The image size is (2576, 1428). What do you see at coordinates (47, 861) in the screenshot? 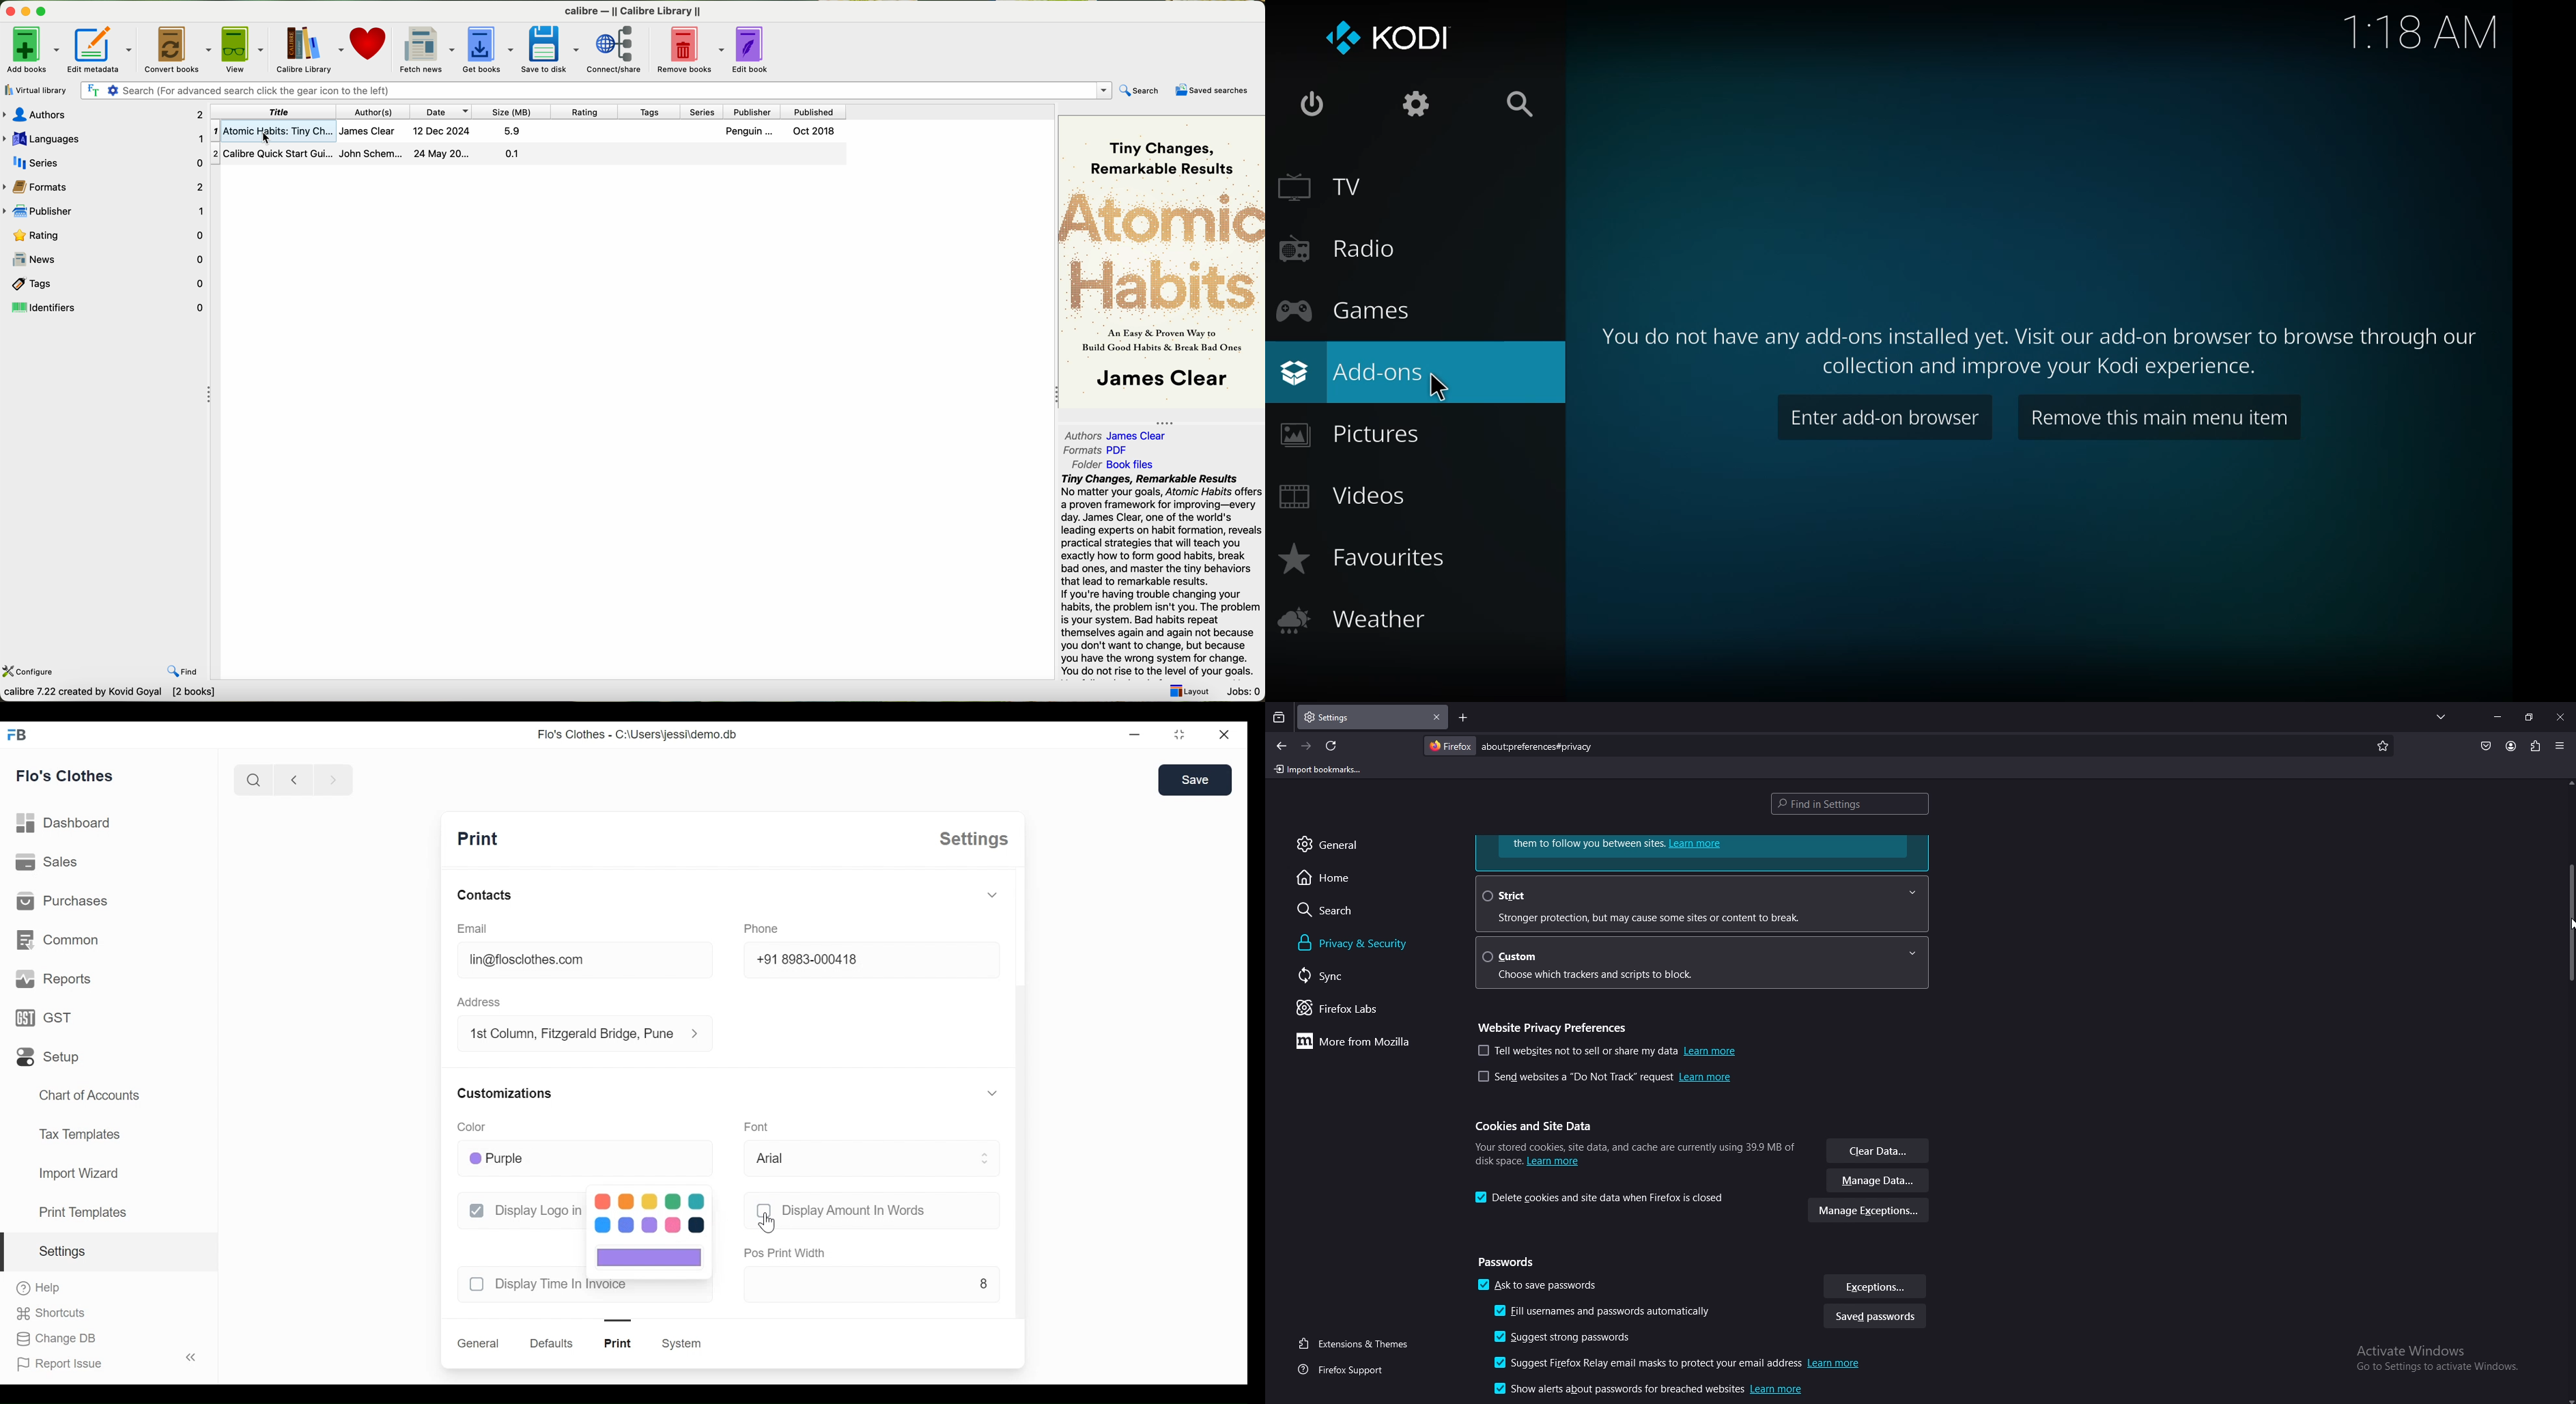
I see `sales` at bounding box center [47, 861].